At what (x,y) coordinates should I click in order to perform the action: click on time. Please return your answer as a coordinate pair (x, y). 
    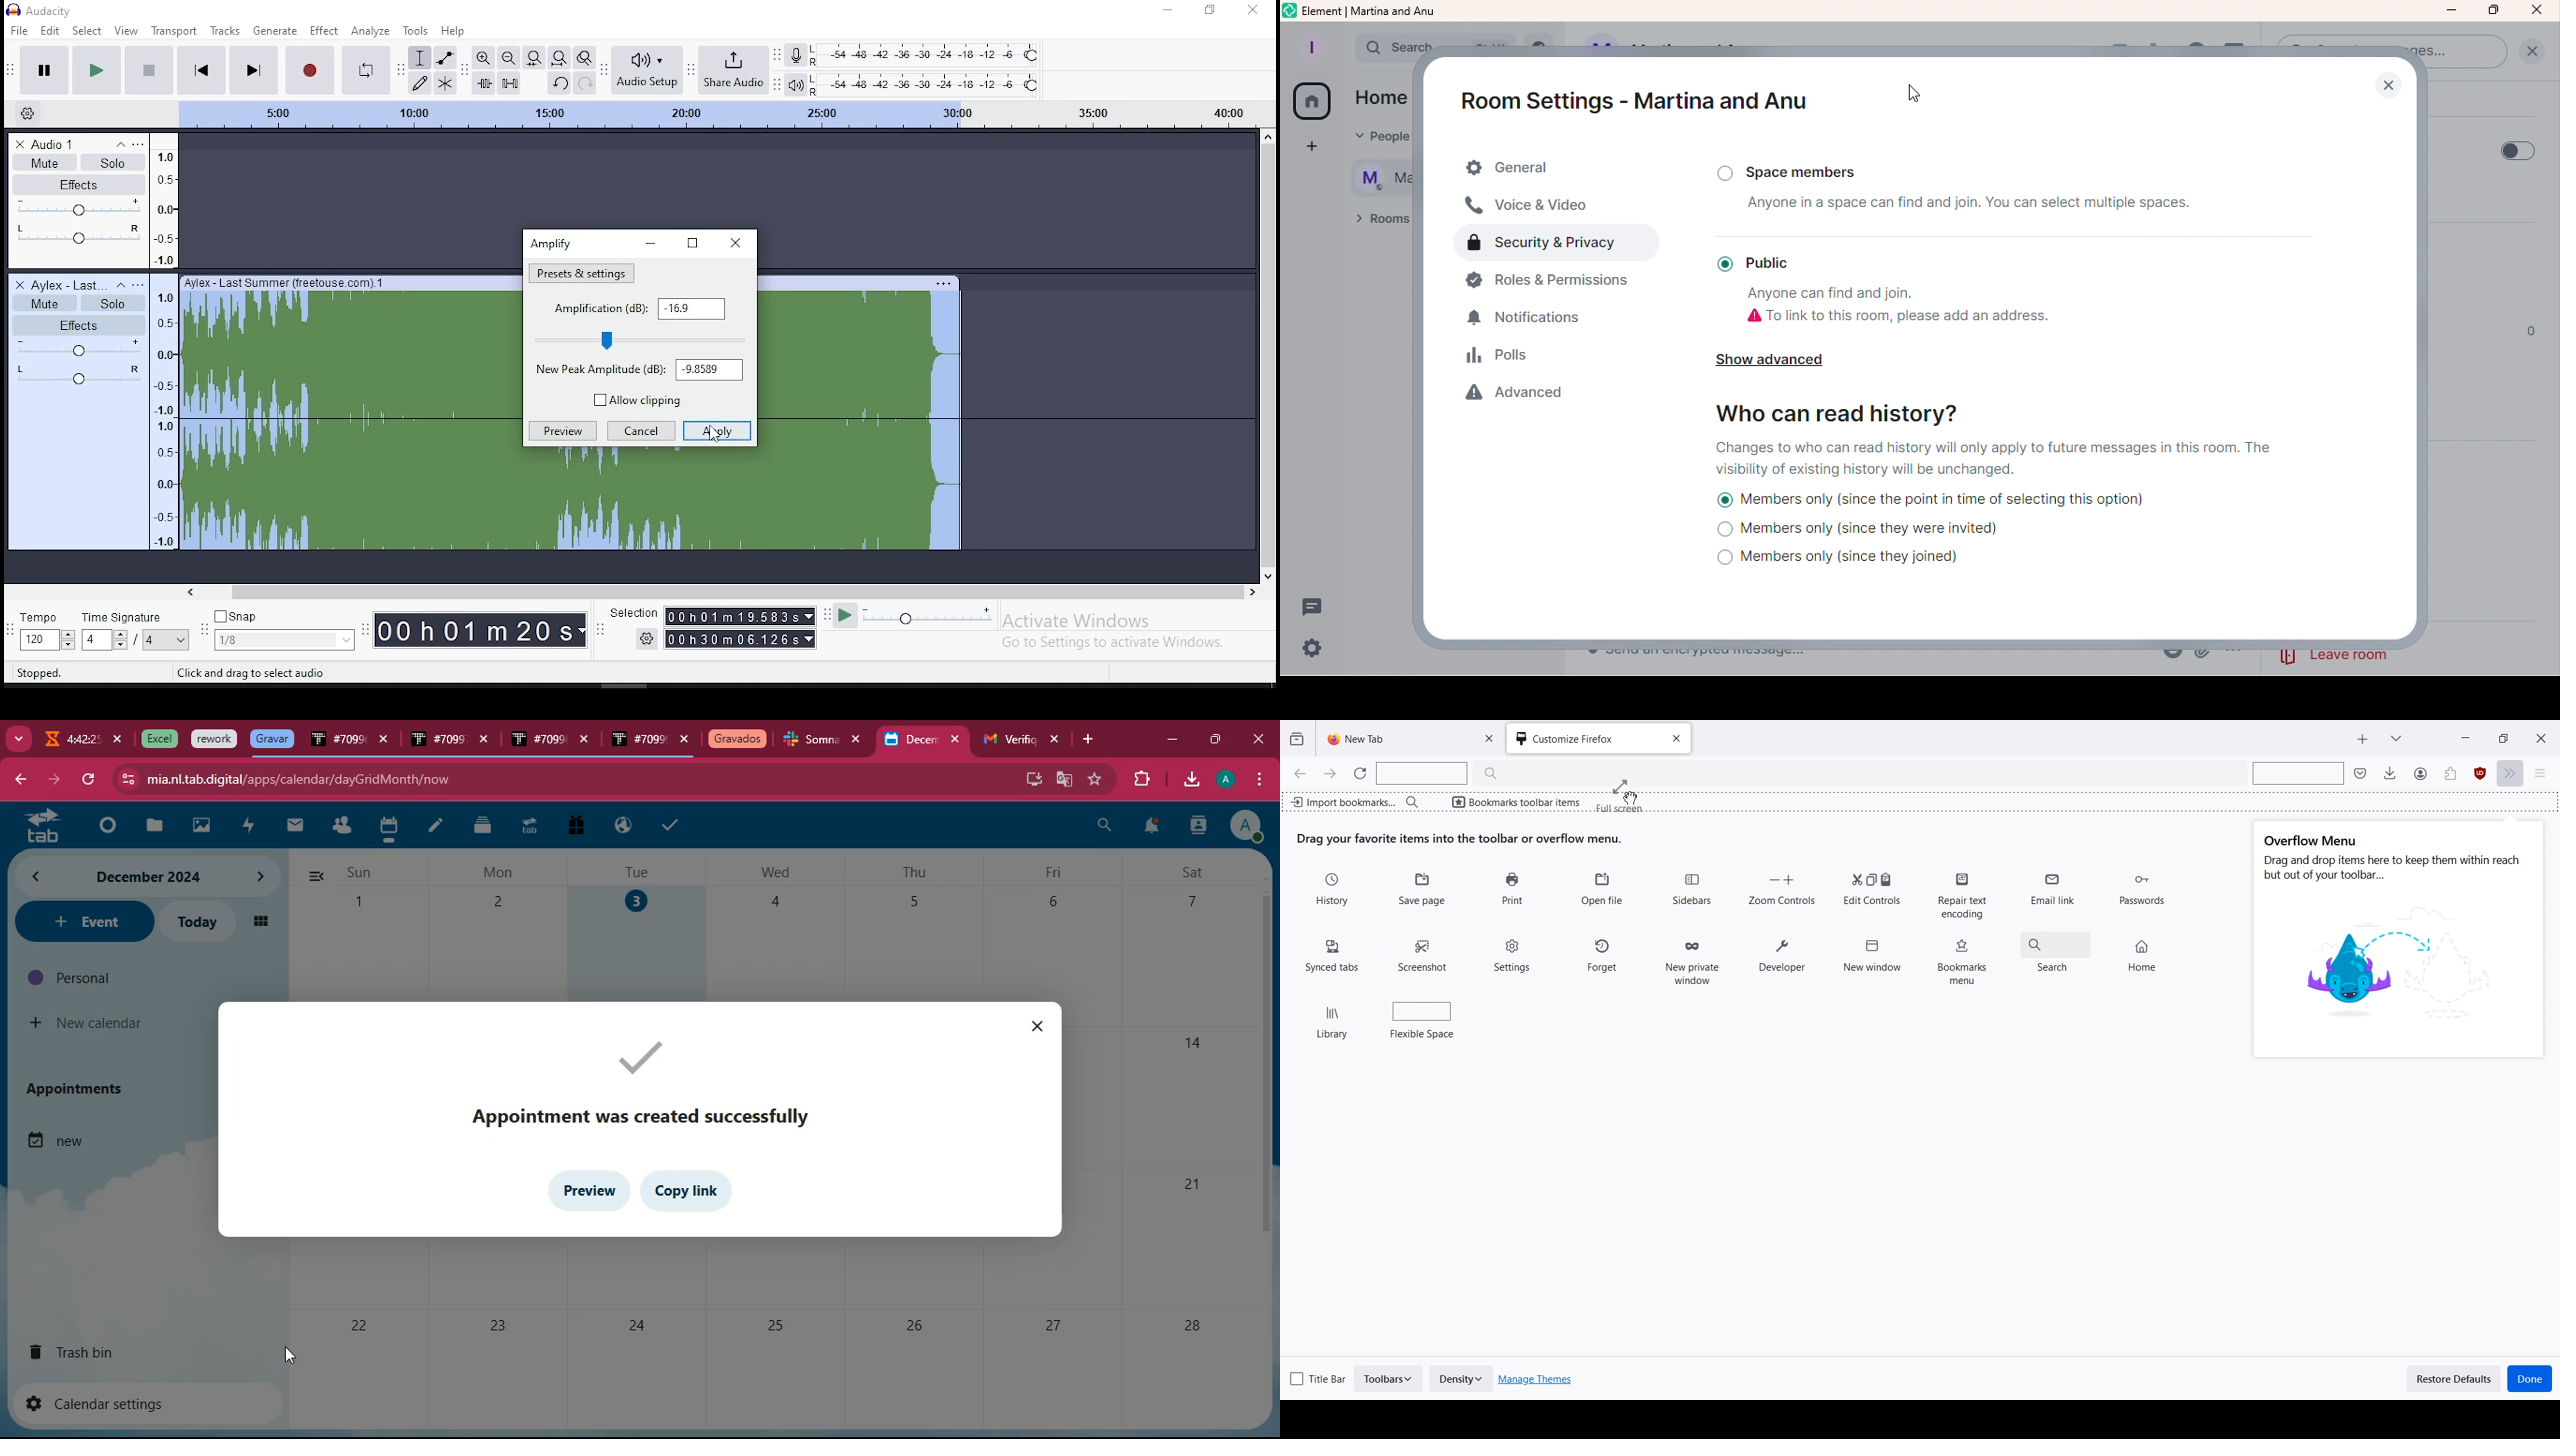
    Looking at the image, I should click on (740, 629).